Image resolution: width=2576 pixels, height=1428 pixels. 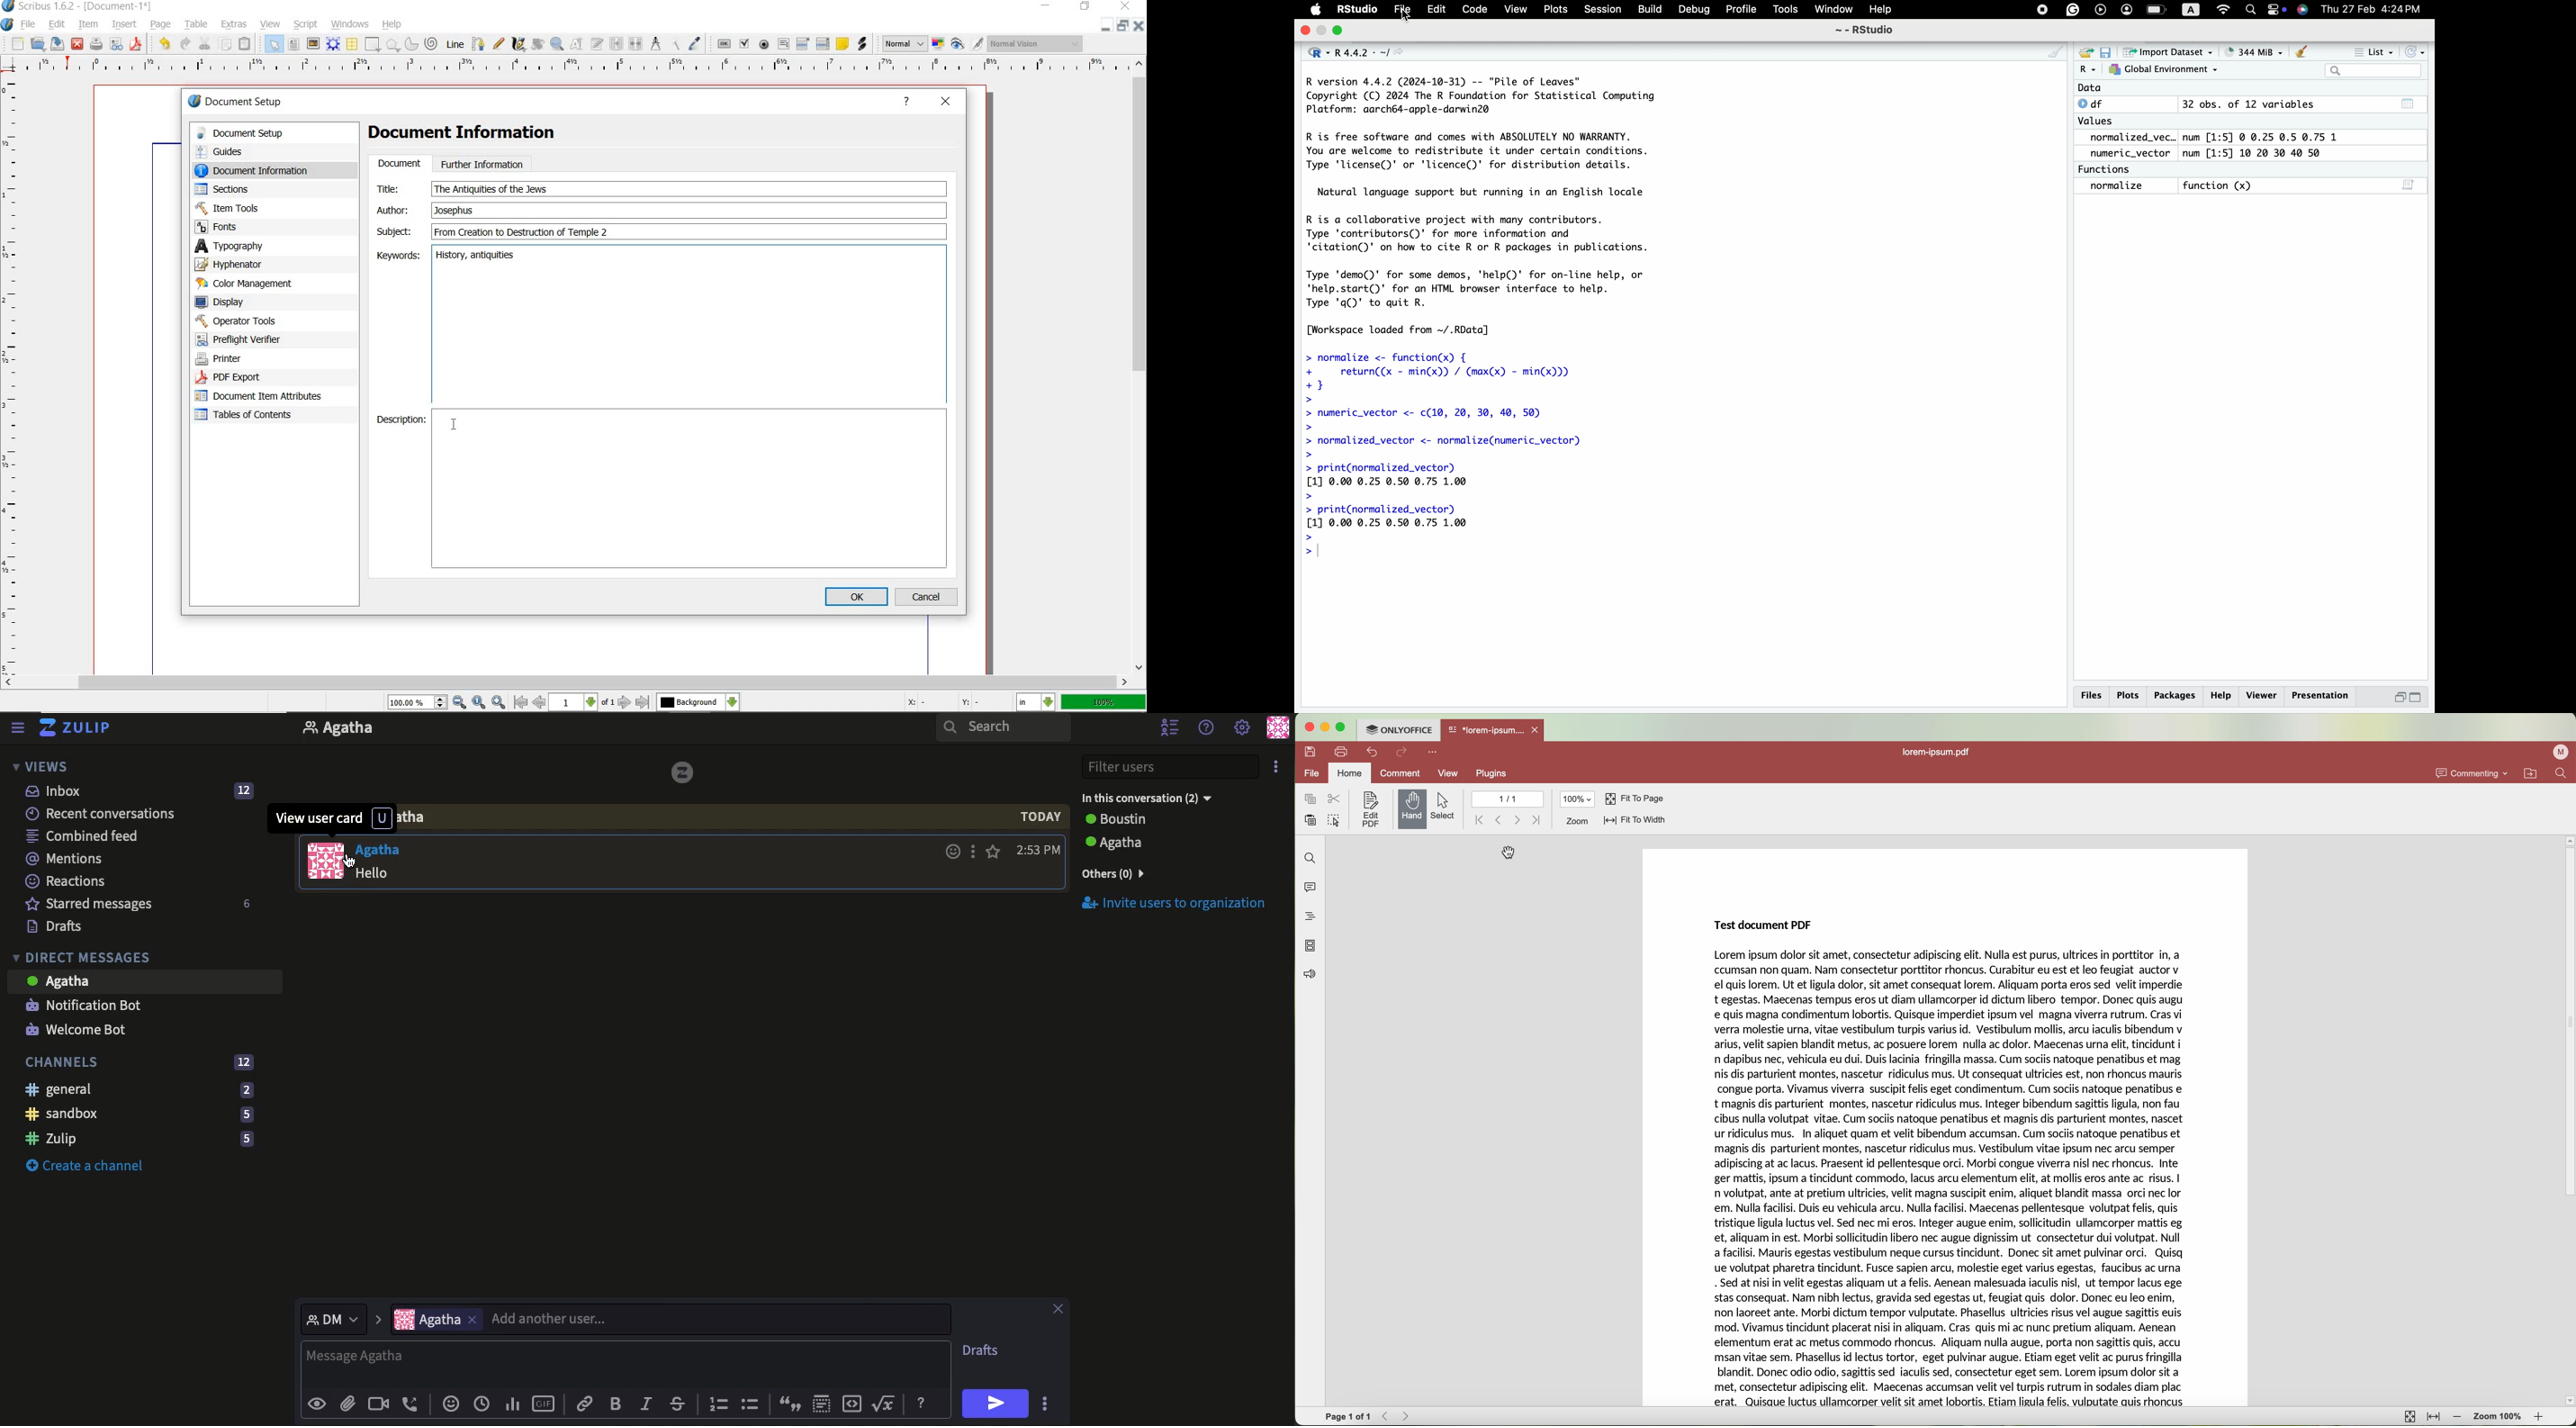 What do you see at coordinates (1338, 30) in the screenshot?
I see `minimize` at bounding box center [1338, 30].